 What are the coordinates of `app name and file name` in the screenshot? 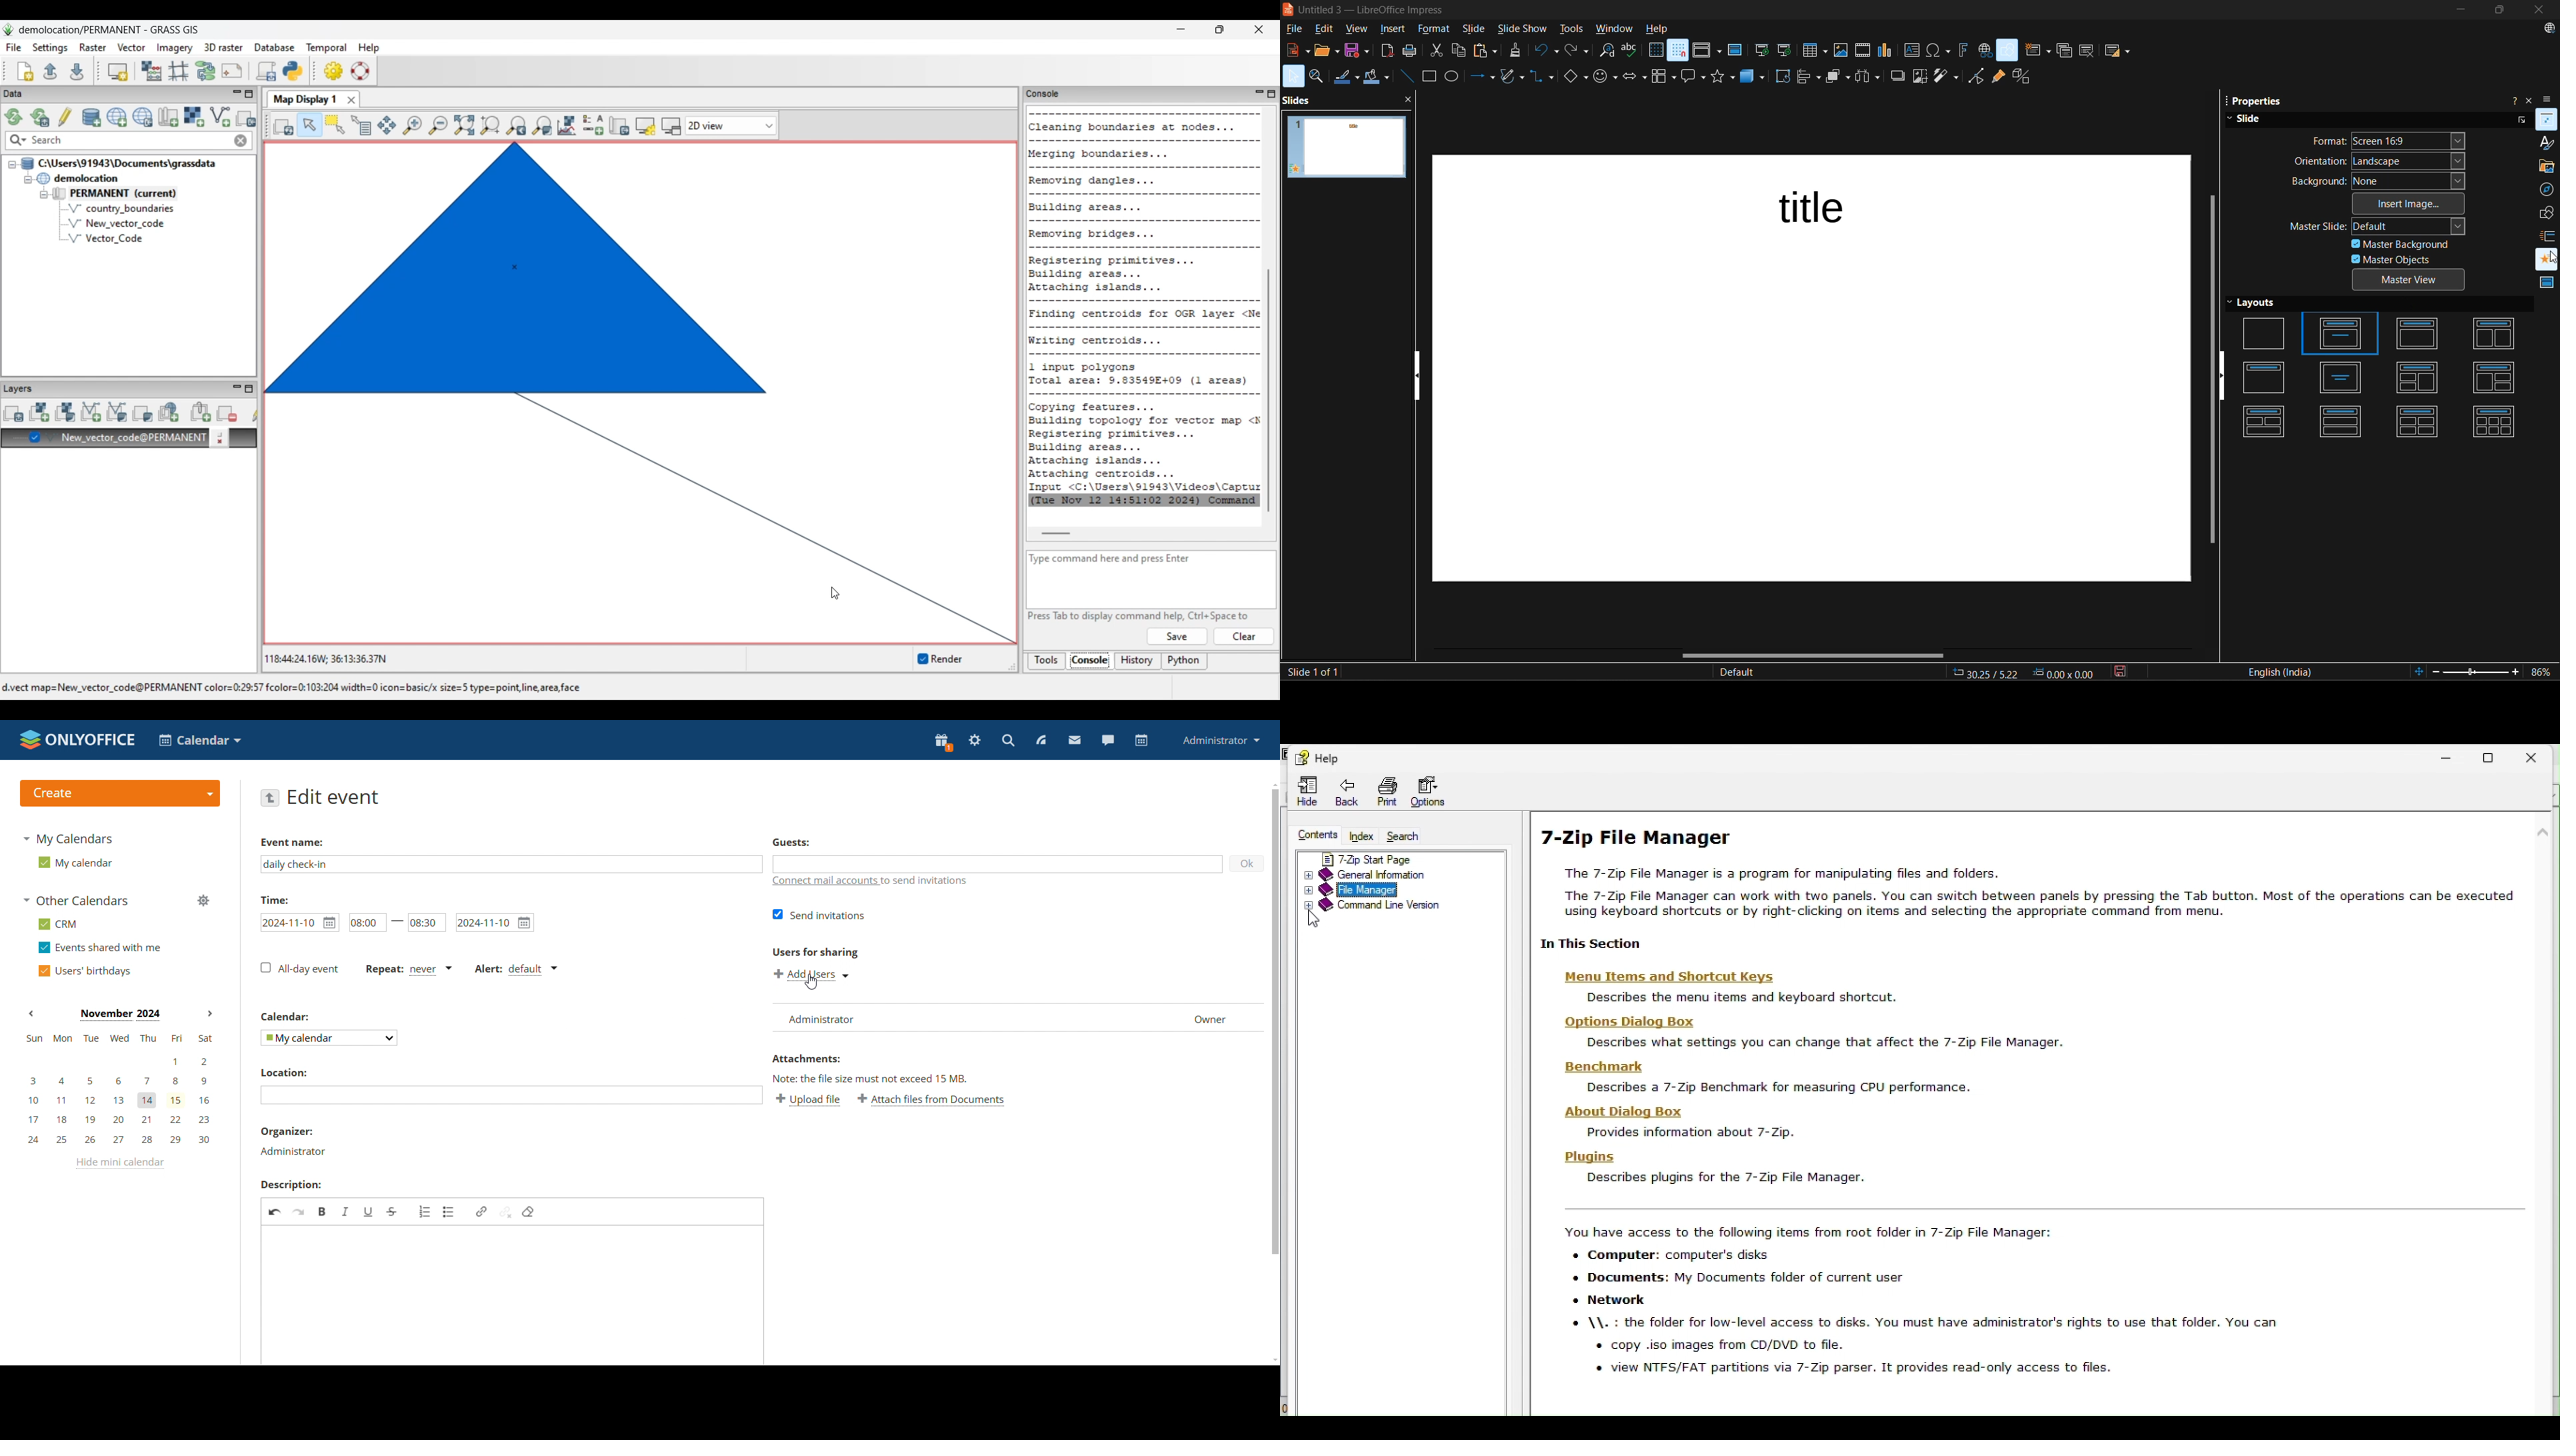 It's located at (1372, 10).